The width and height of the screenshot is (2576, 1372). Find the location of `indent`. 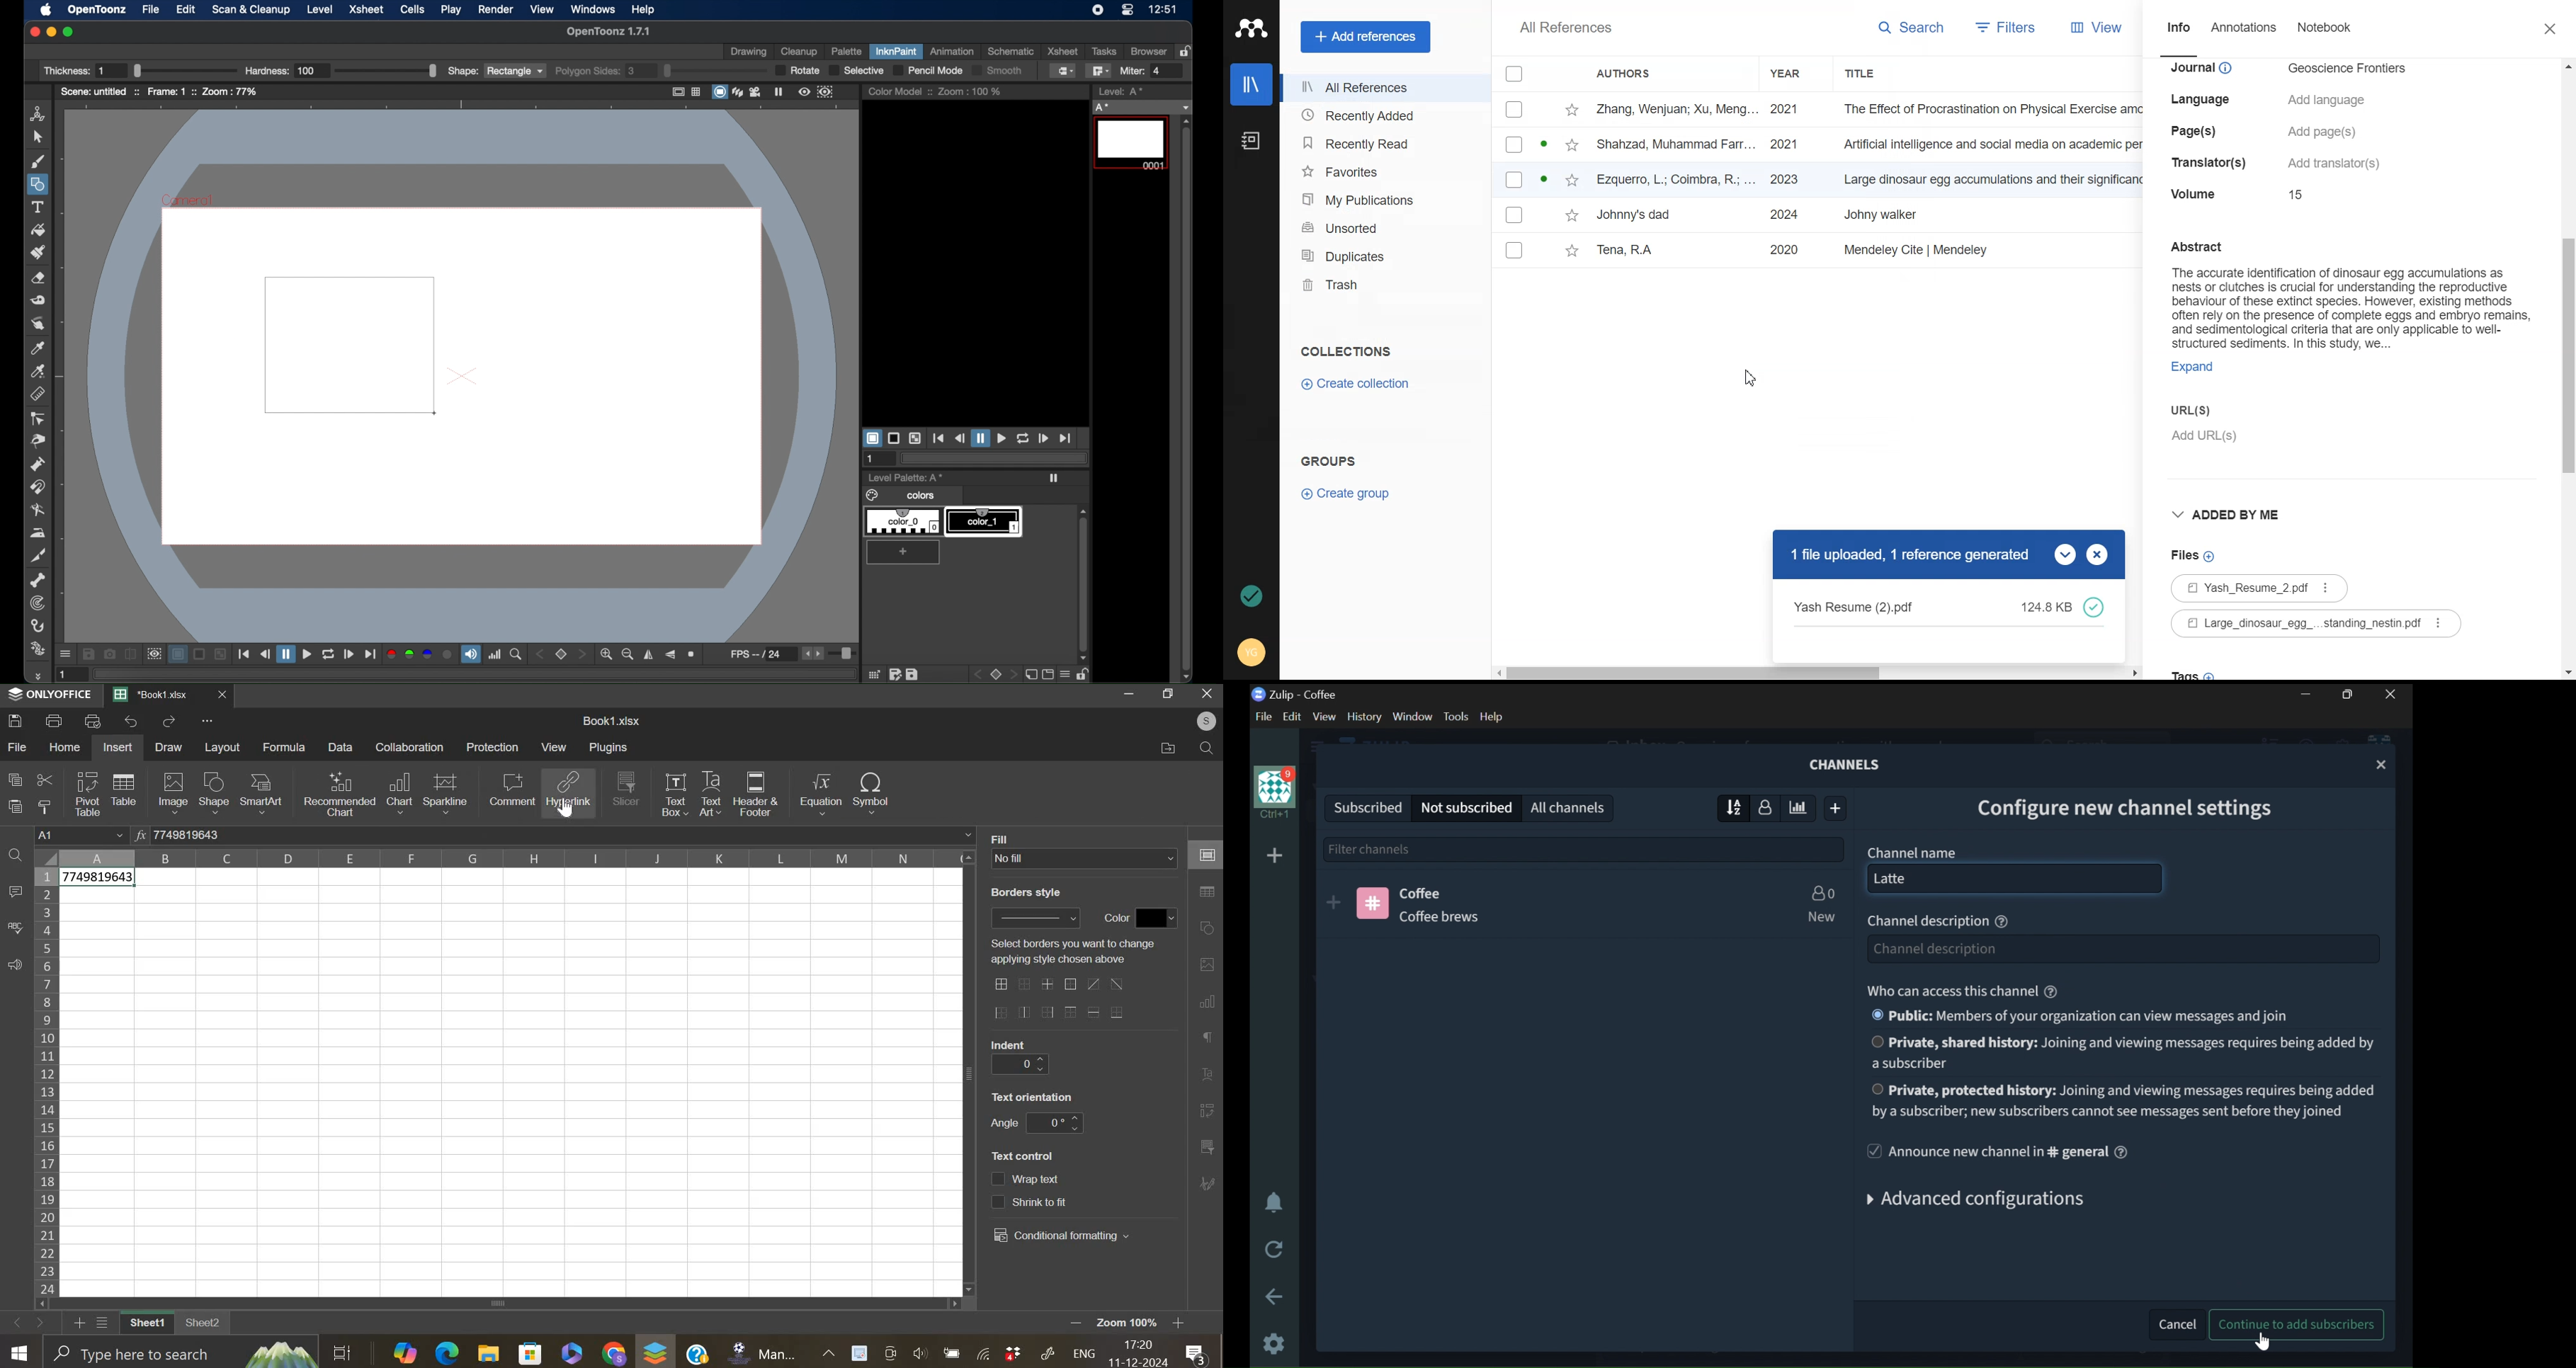

indent is located at coordinates (1019, 1065).